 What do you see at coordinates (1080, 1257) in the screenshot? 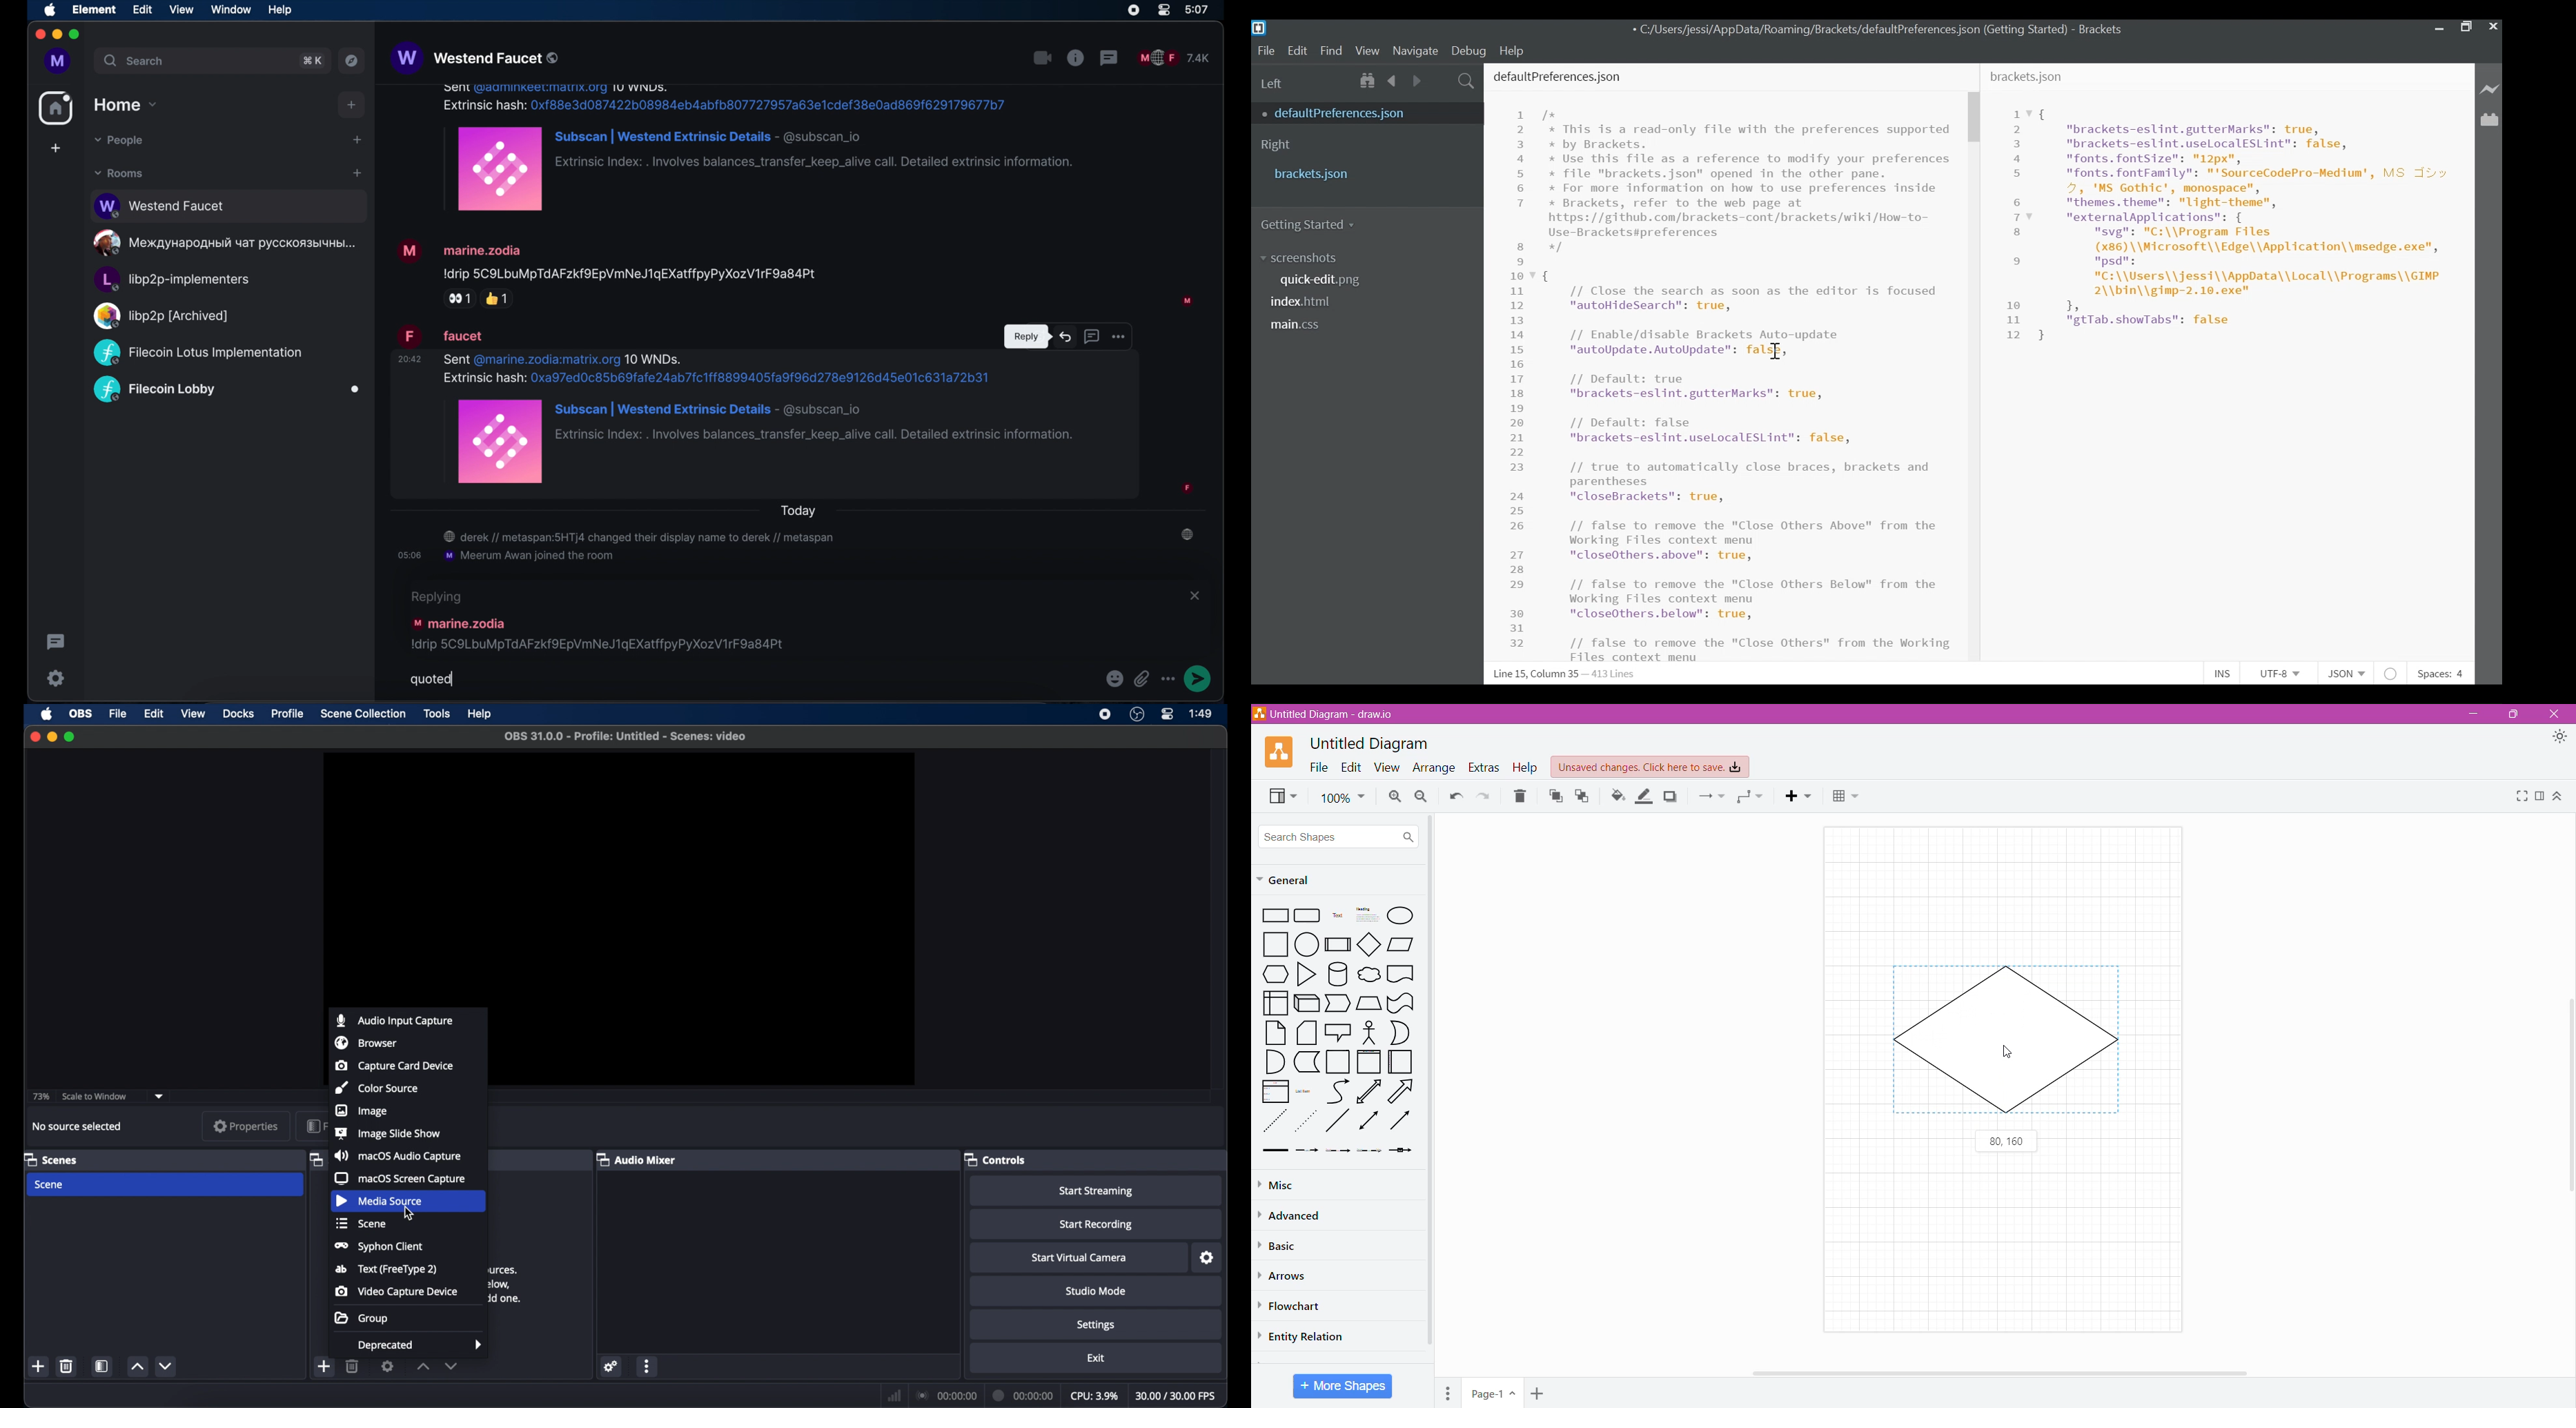
I see `start virtual camera` at bounding box center [1080, 1257].